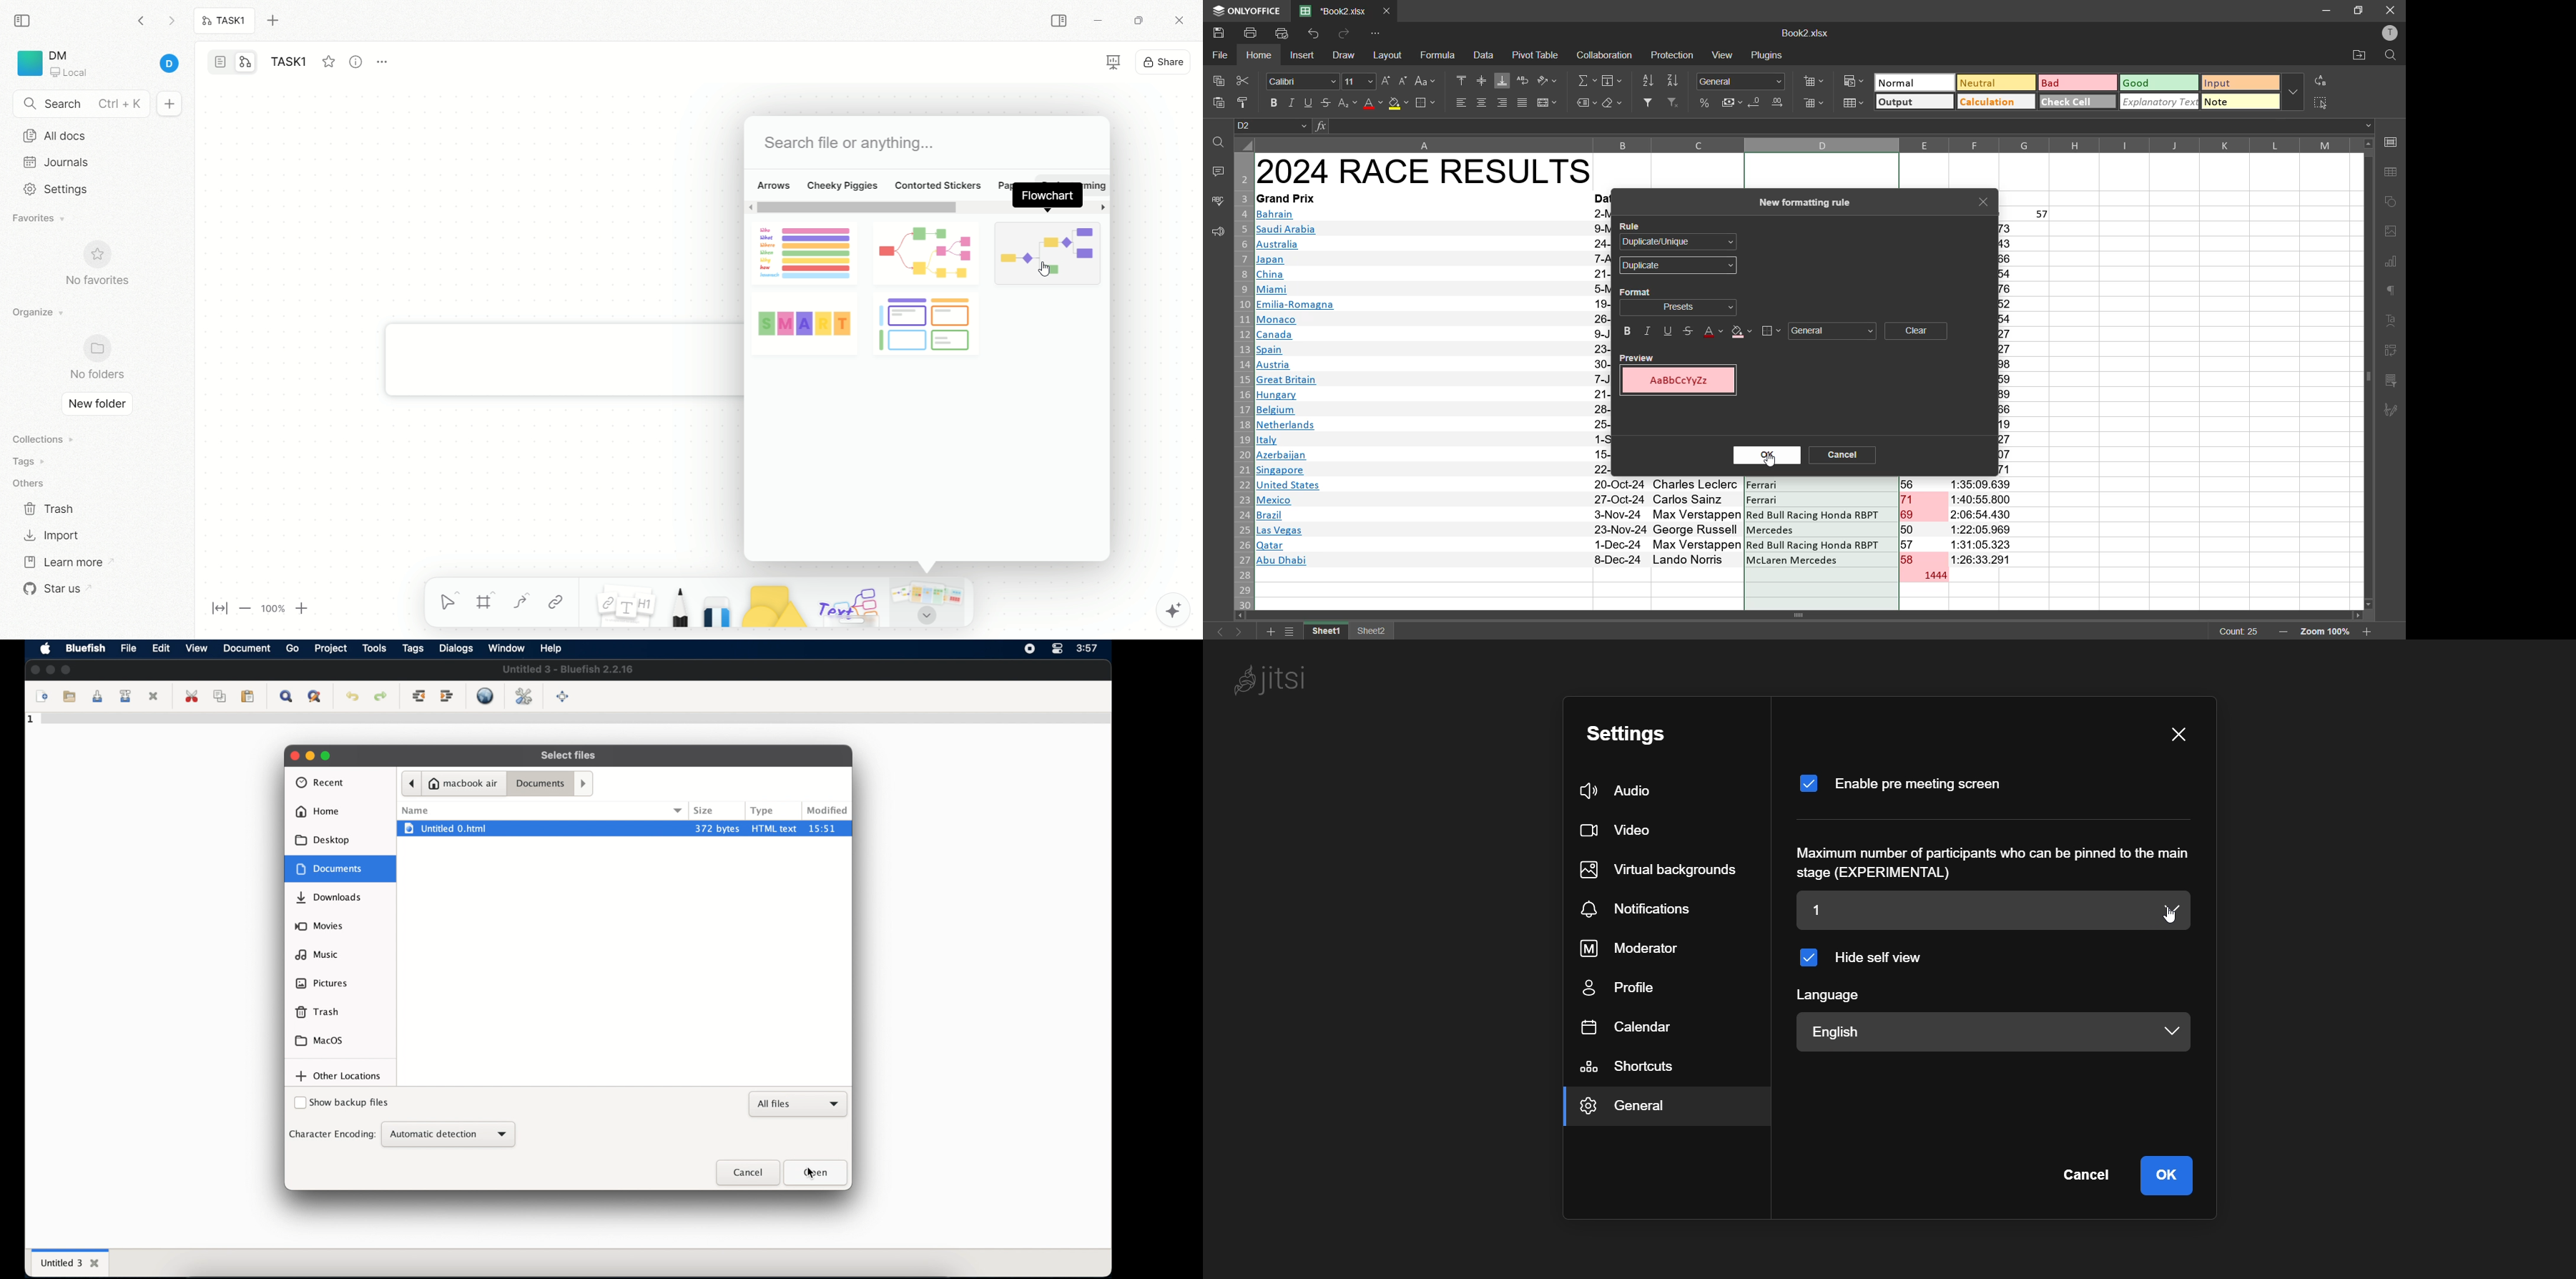  I want to click on shortcuts, so click(1635, 1067).